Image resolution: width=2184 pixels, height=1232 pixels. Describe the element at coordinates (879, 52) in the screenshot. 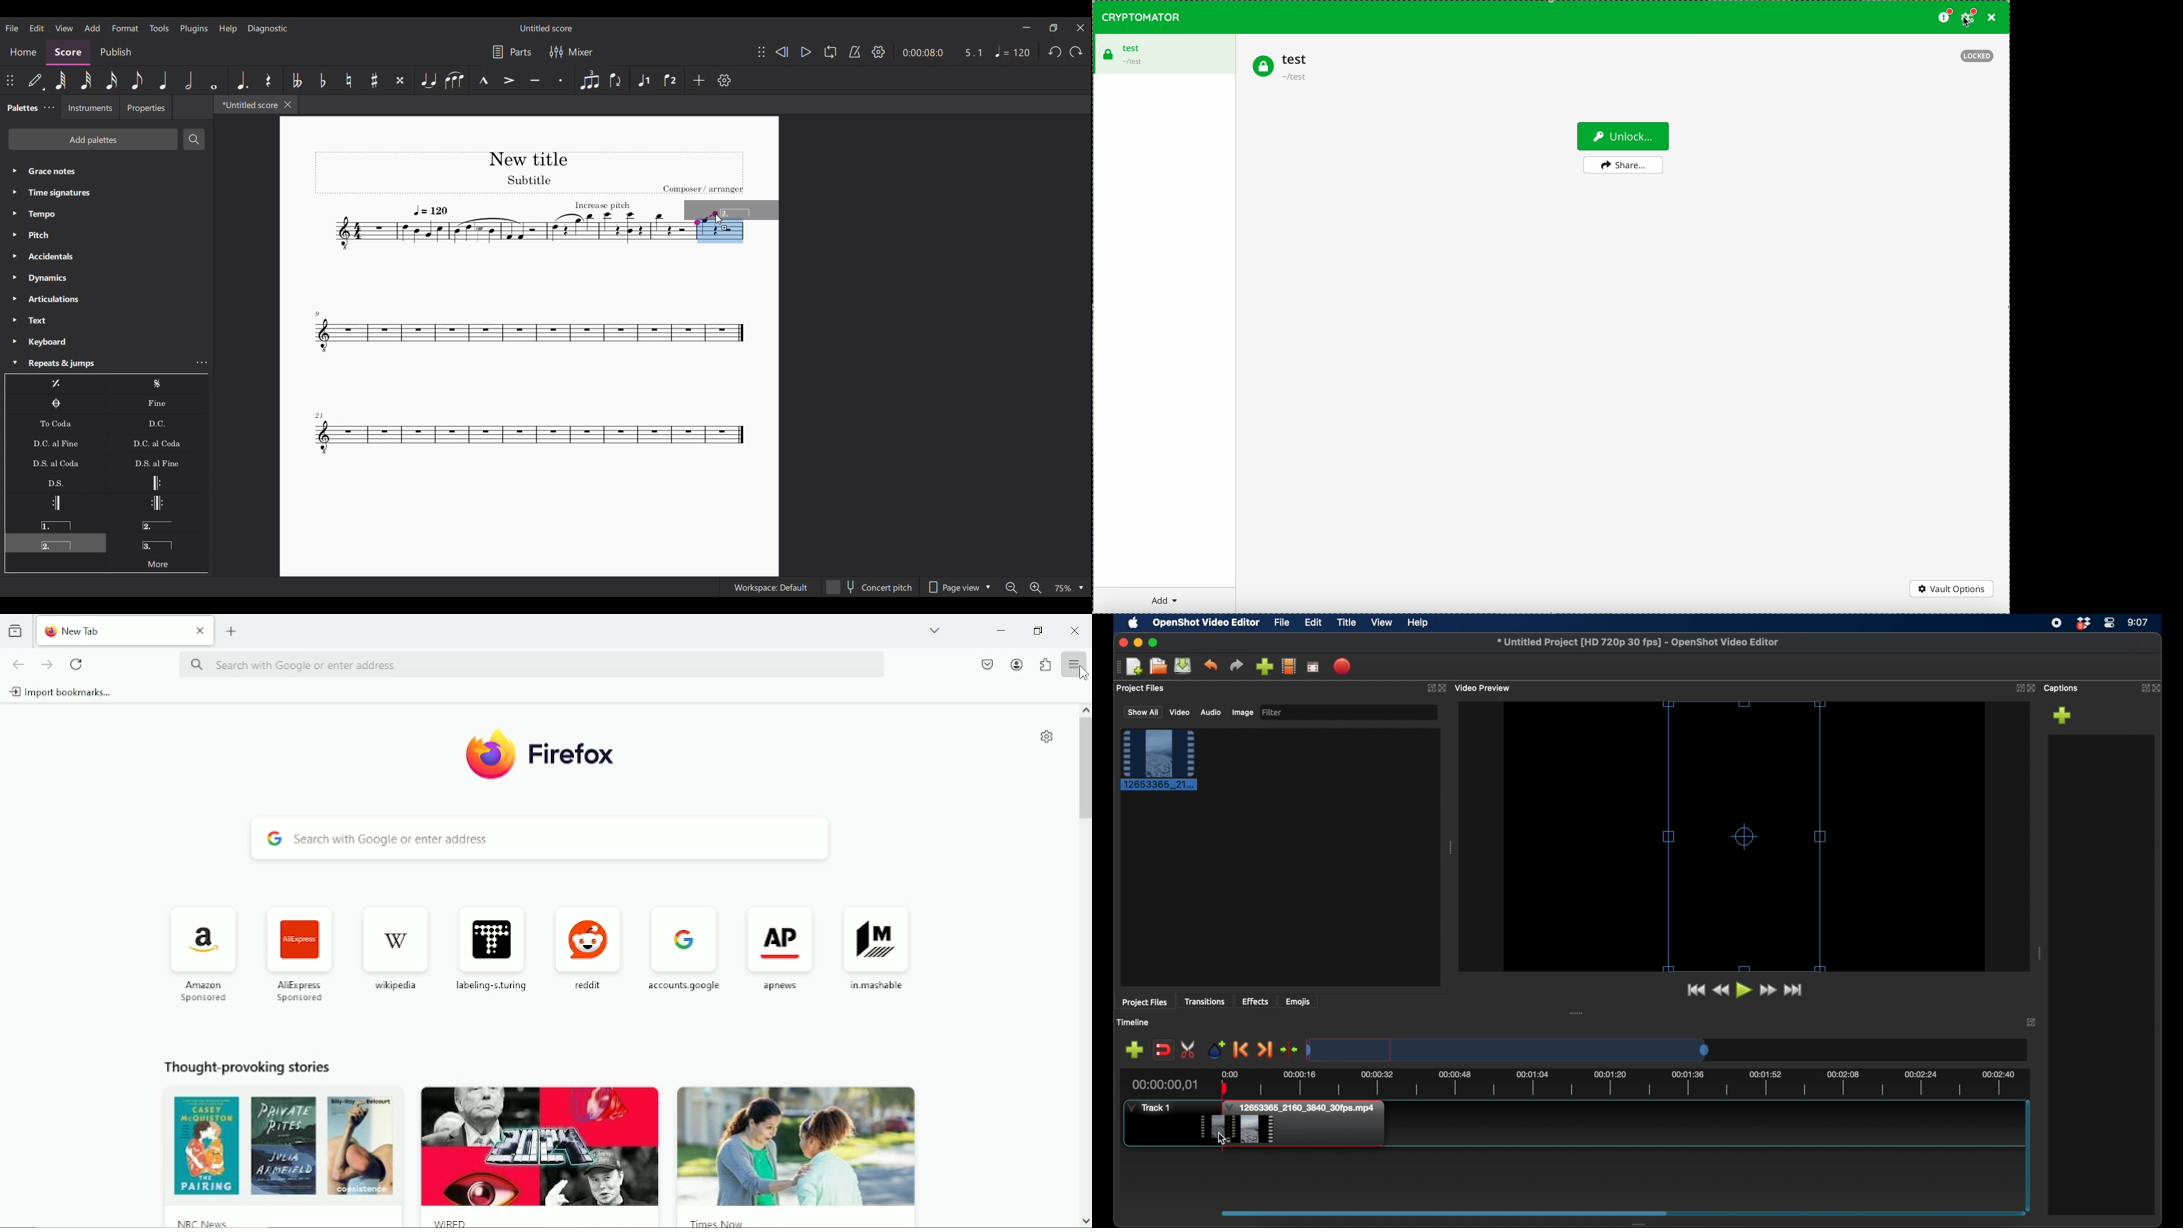

I see `Settings` at that location.